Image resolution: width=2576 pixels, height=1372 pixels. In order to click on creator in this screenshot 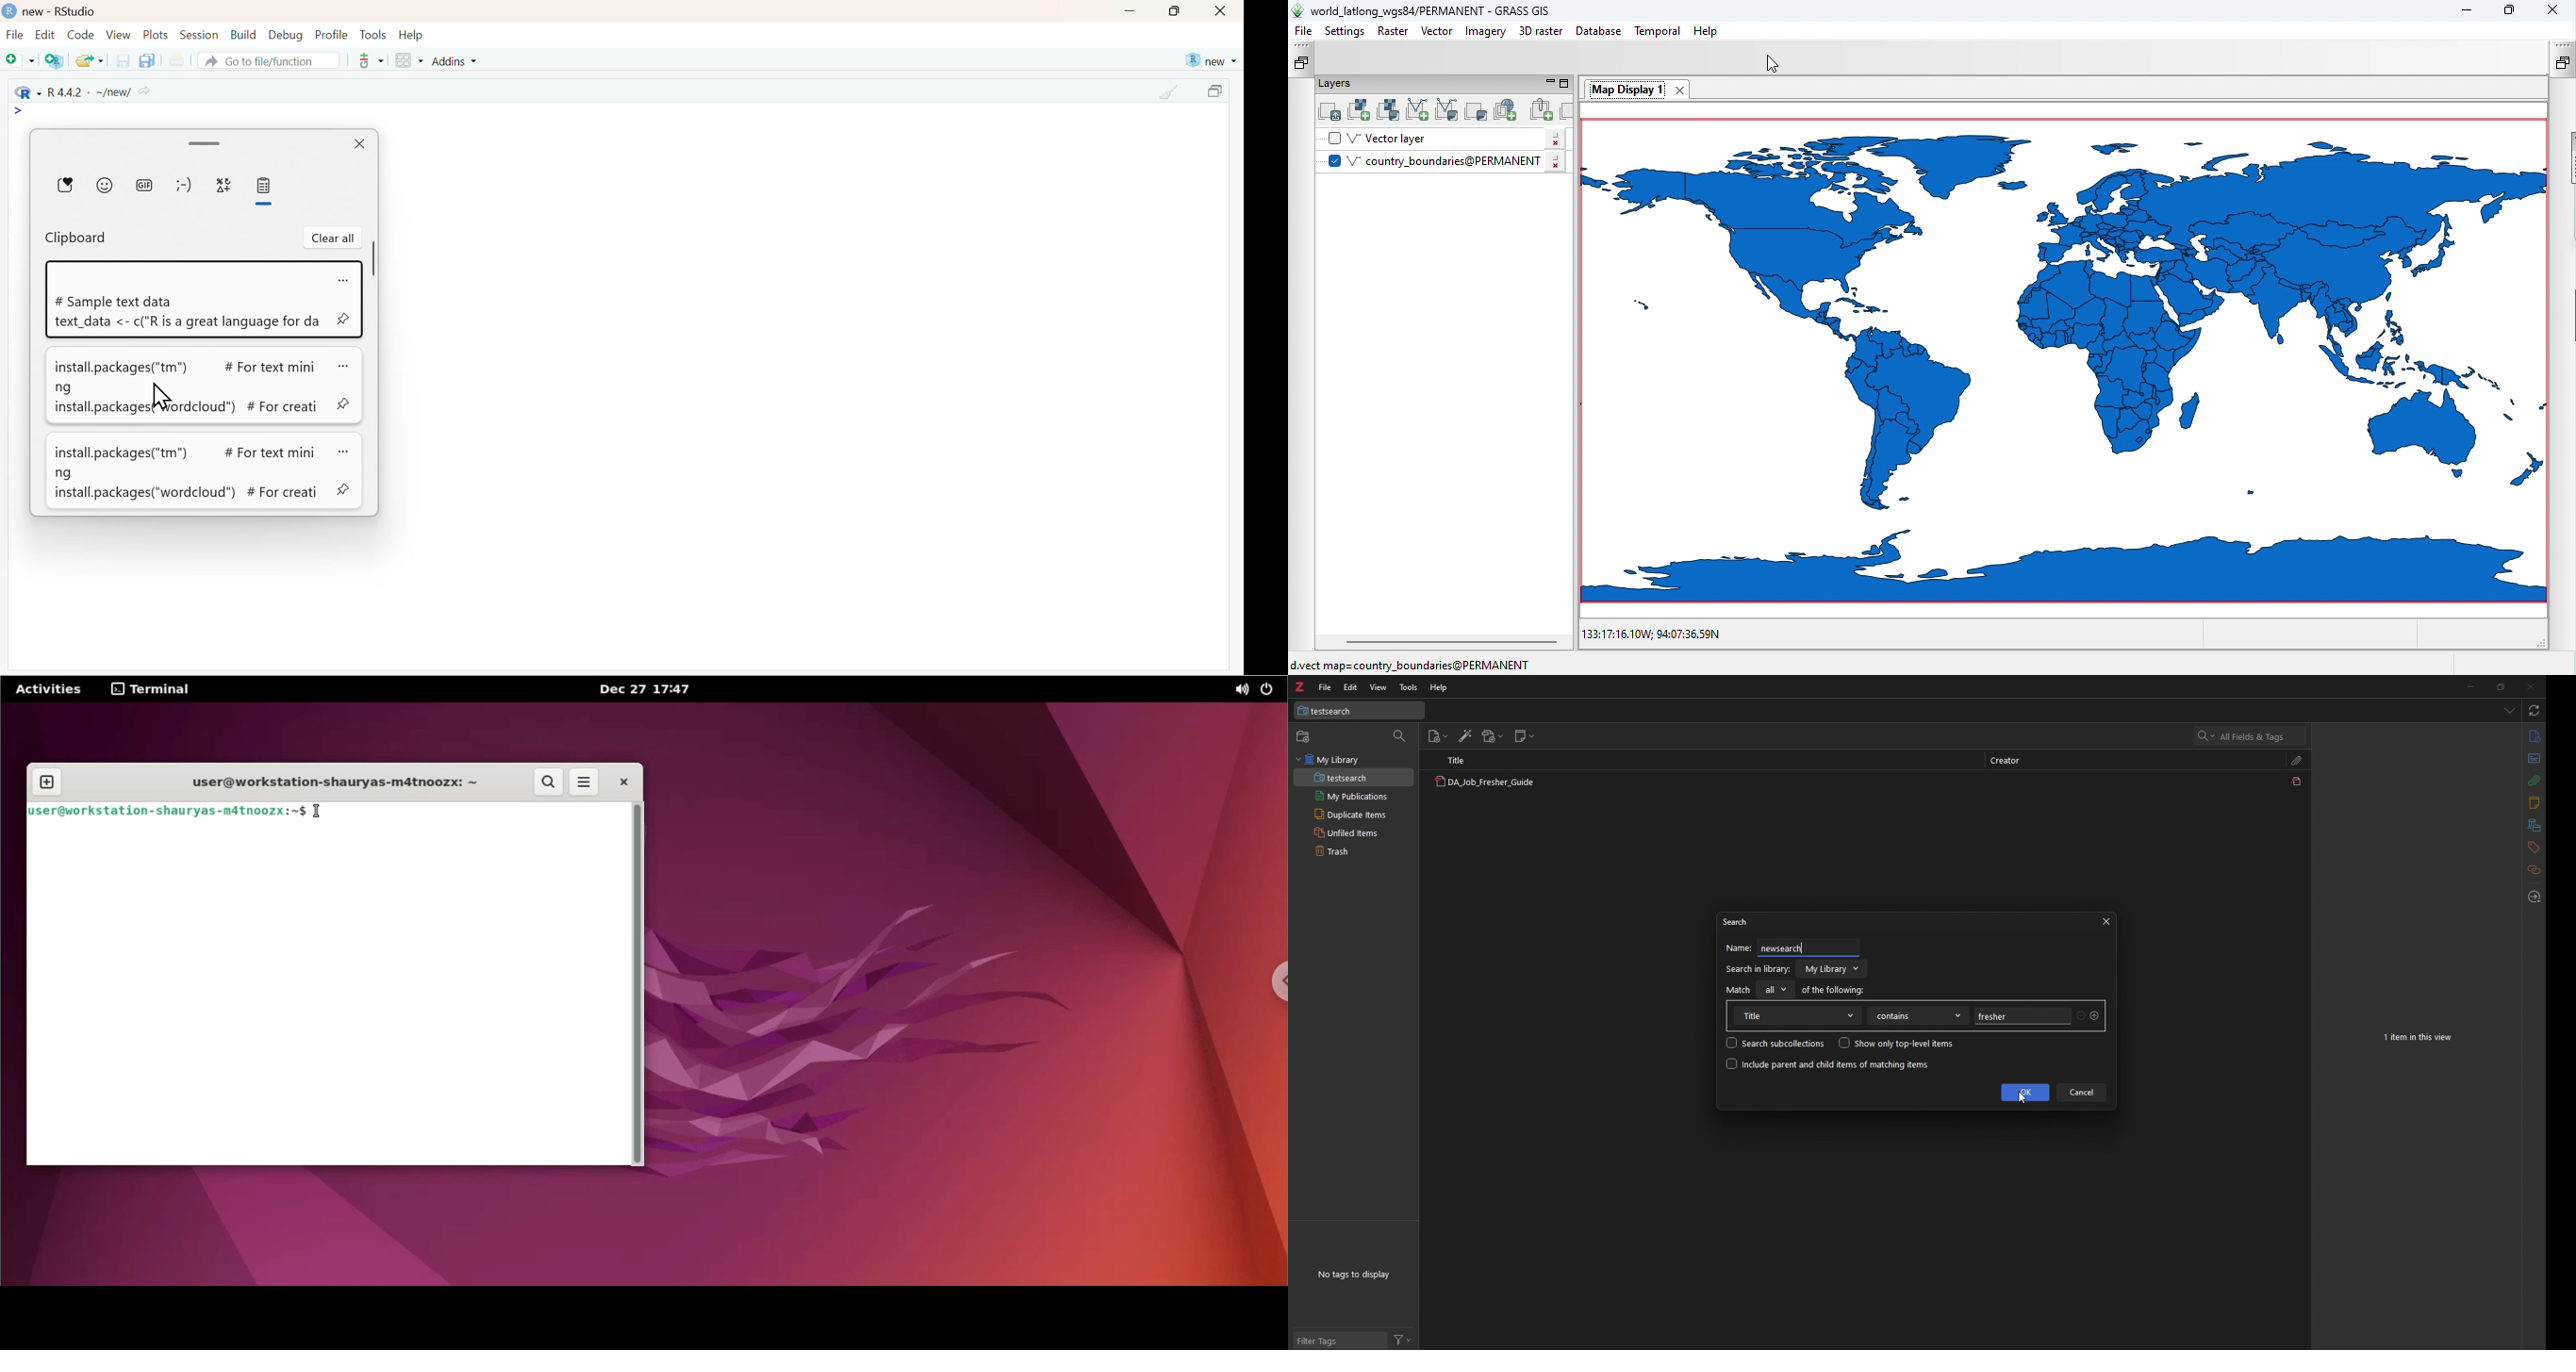, I will do `click(2010, 762)`.